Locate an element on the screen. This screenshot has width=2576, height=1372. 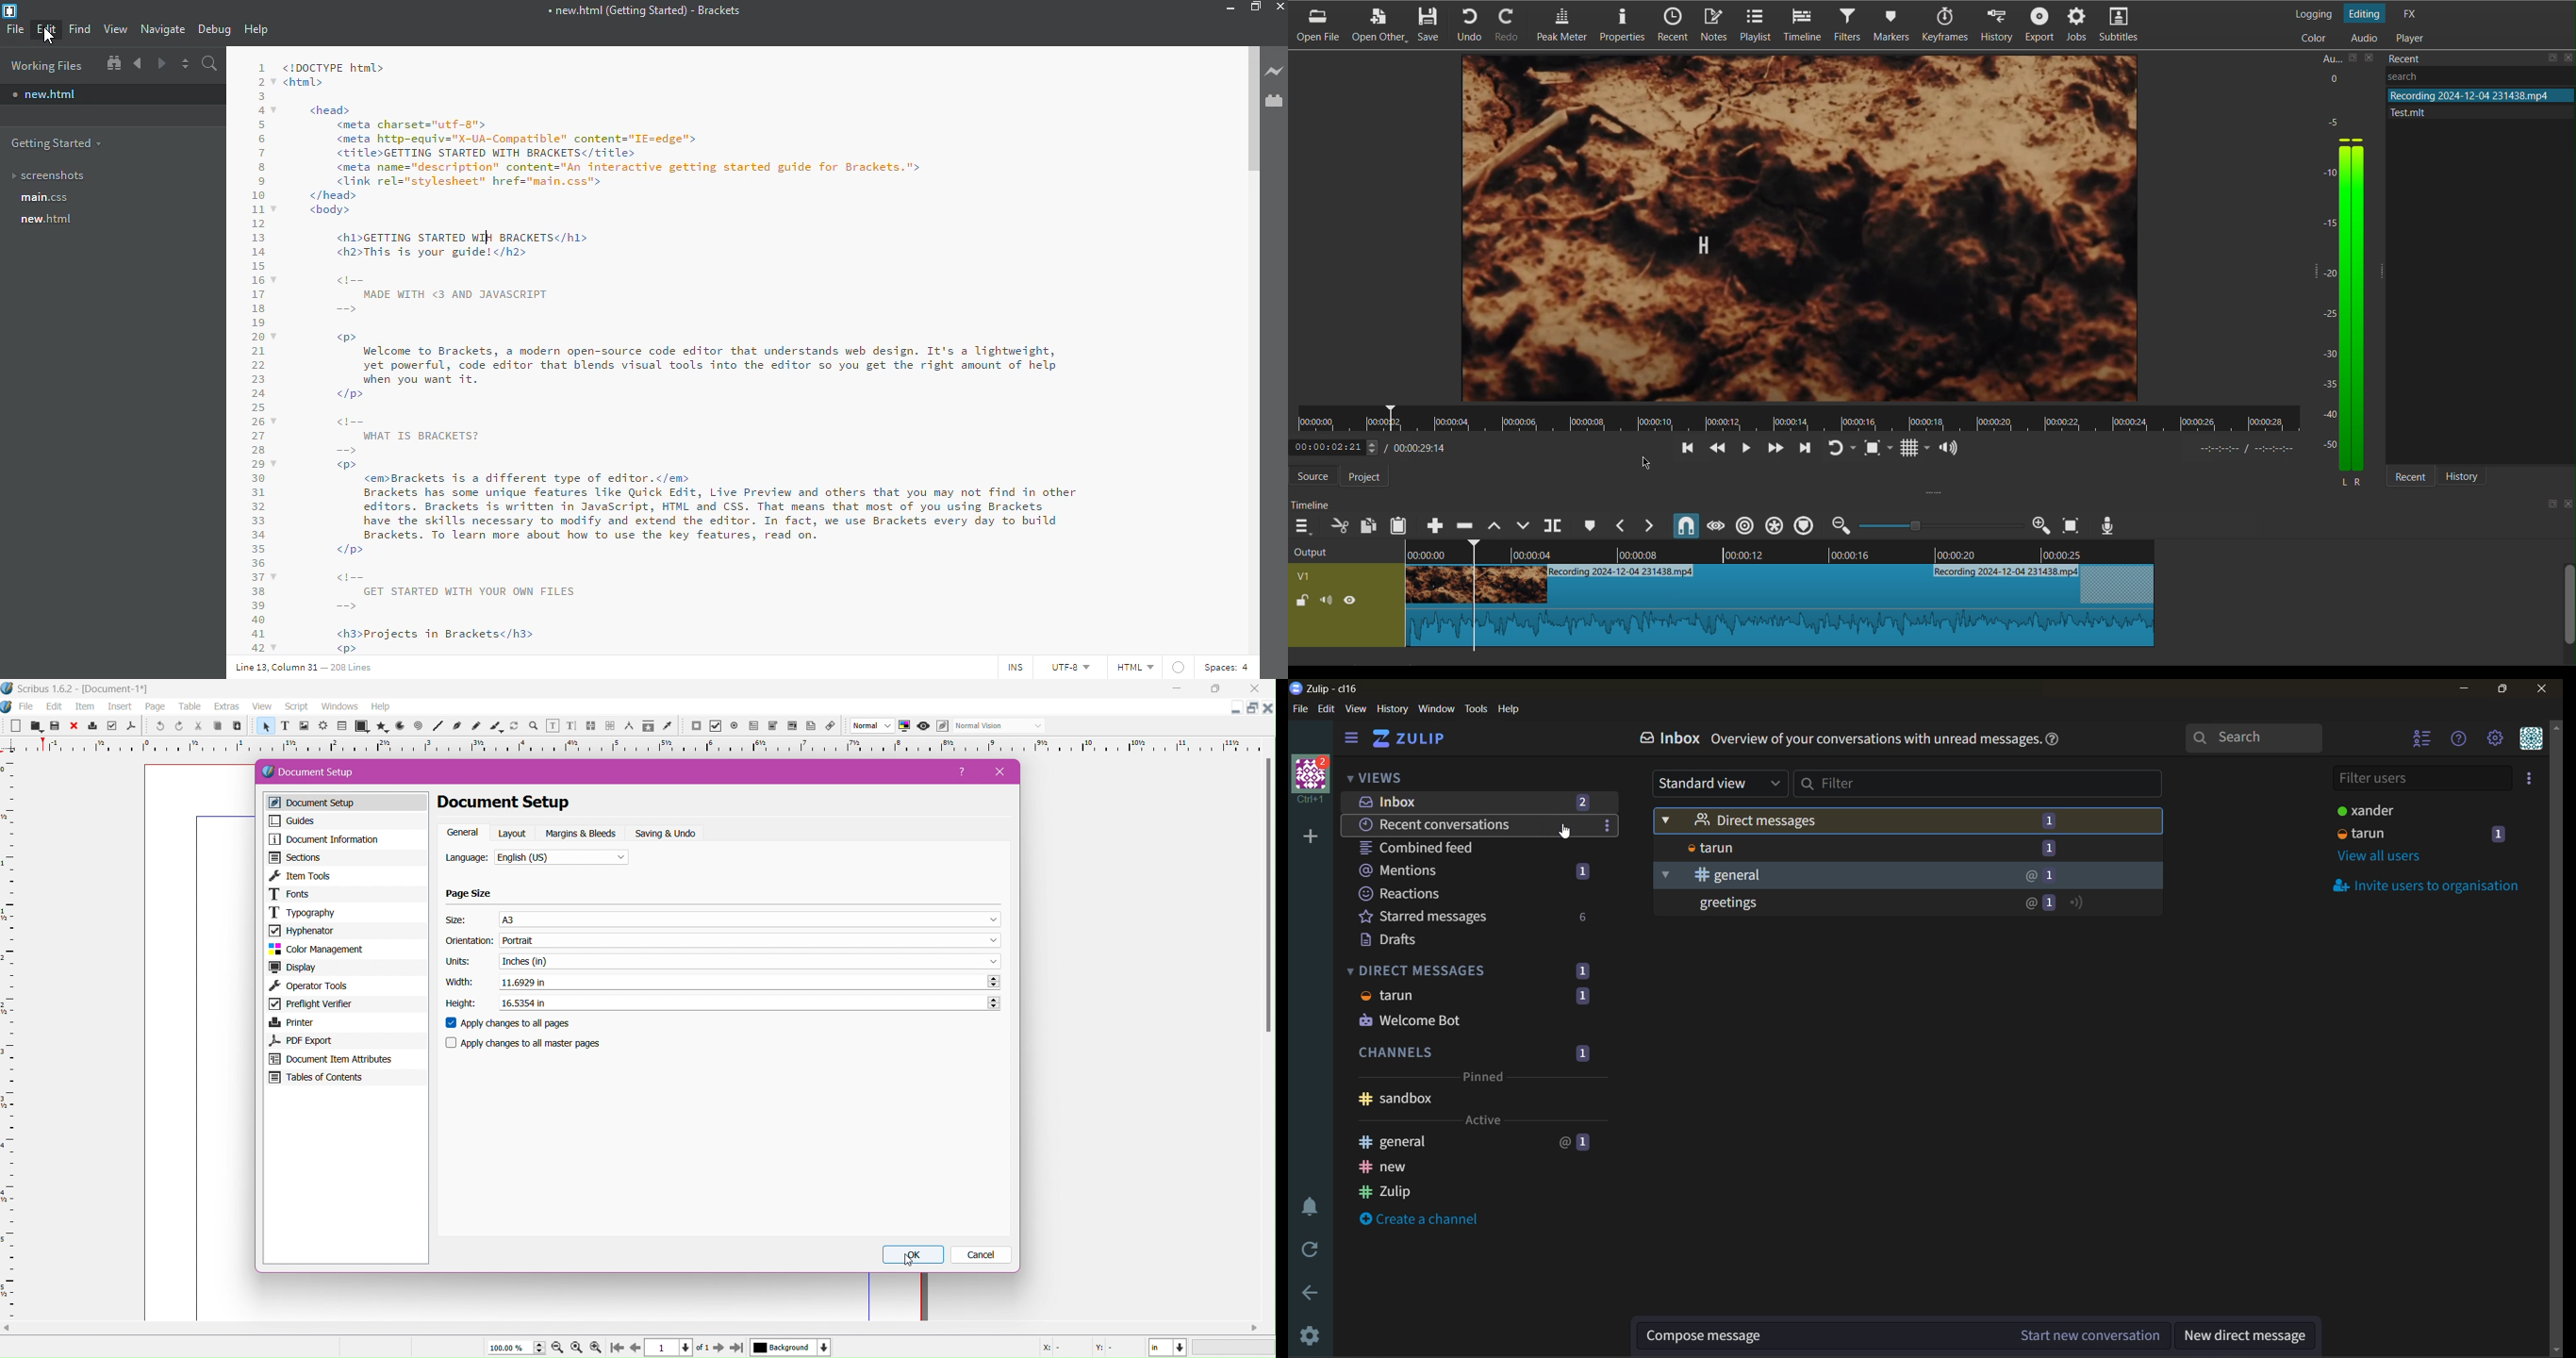
timer format is located at coordinates (2252, 449).